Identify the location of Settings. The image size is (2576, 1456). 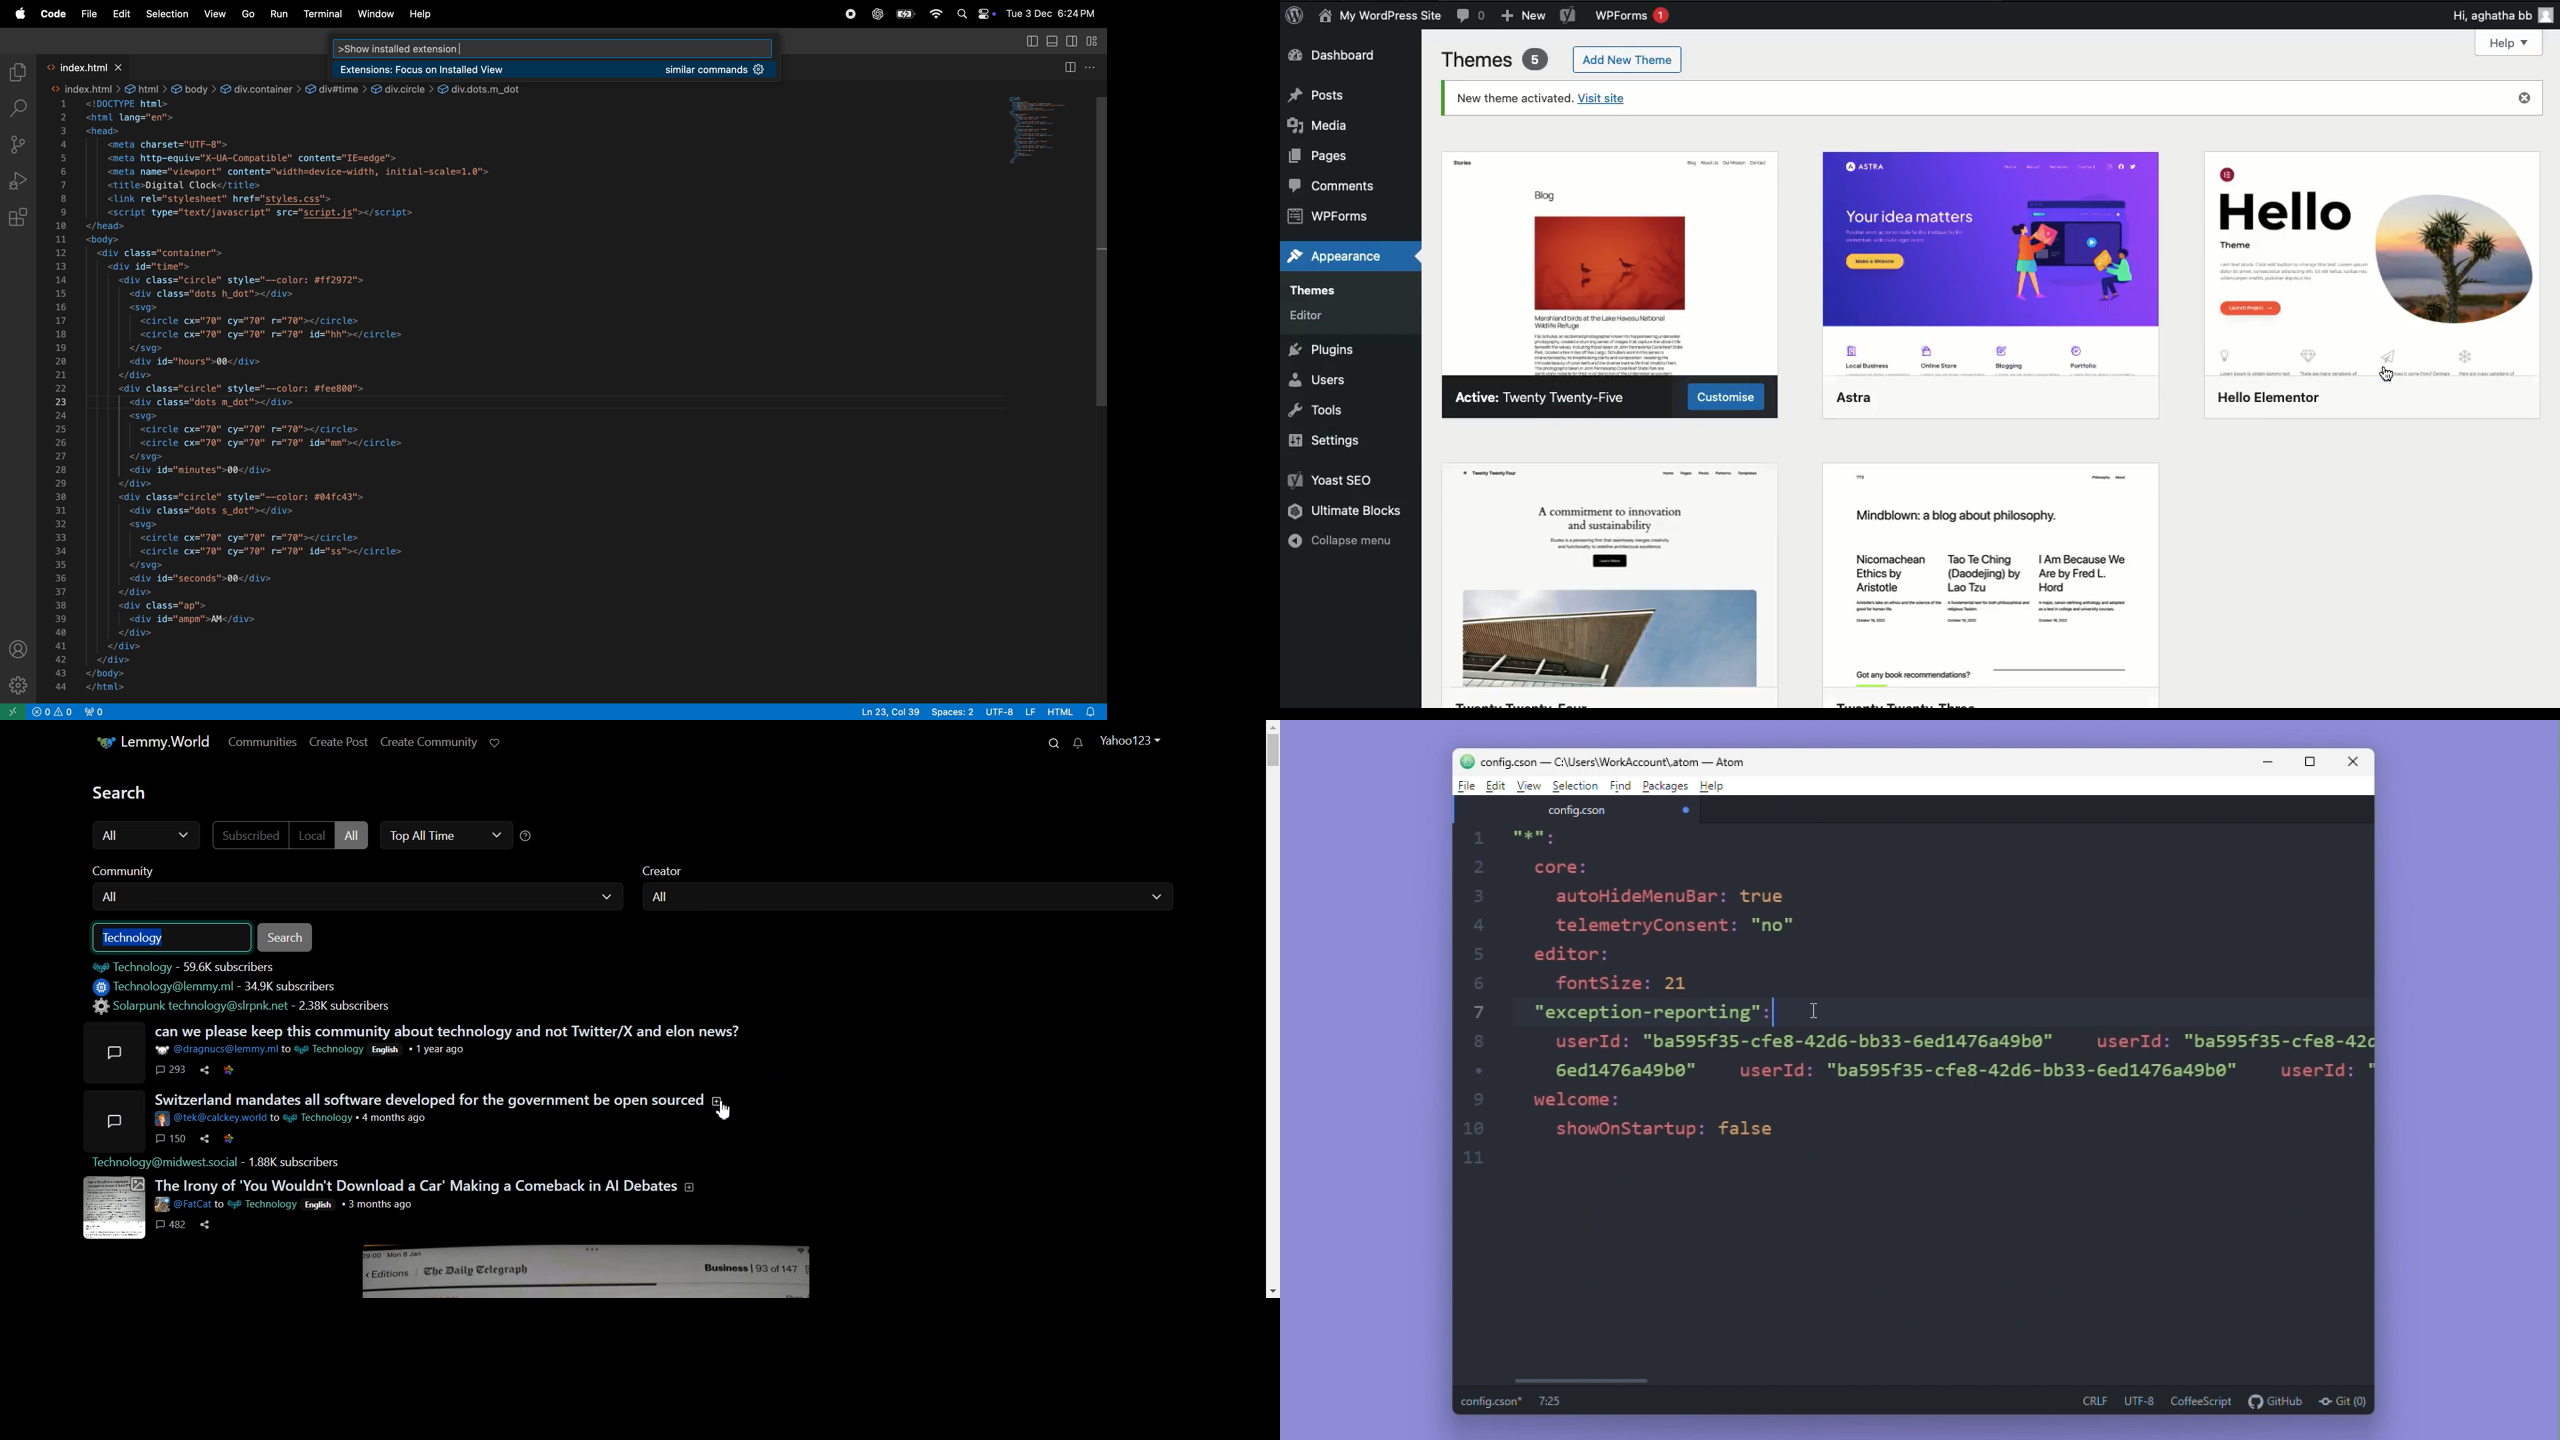
(1341, 442).